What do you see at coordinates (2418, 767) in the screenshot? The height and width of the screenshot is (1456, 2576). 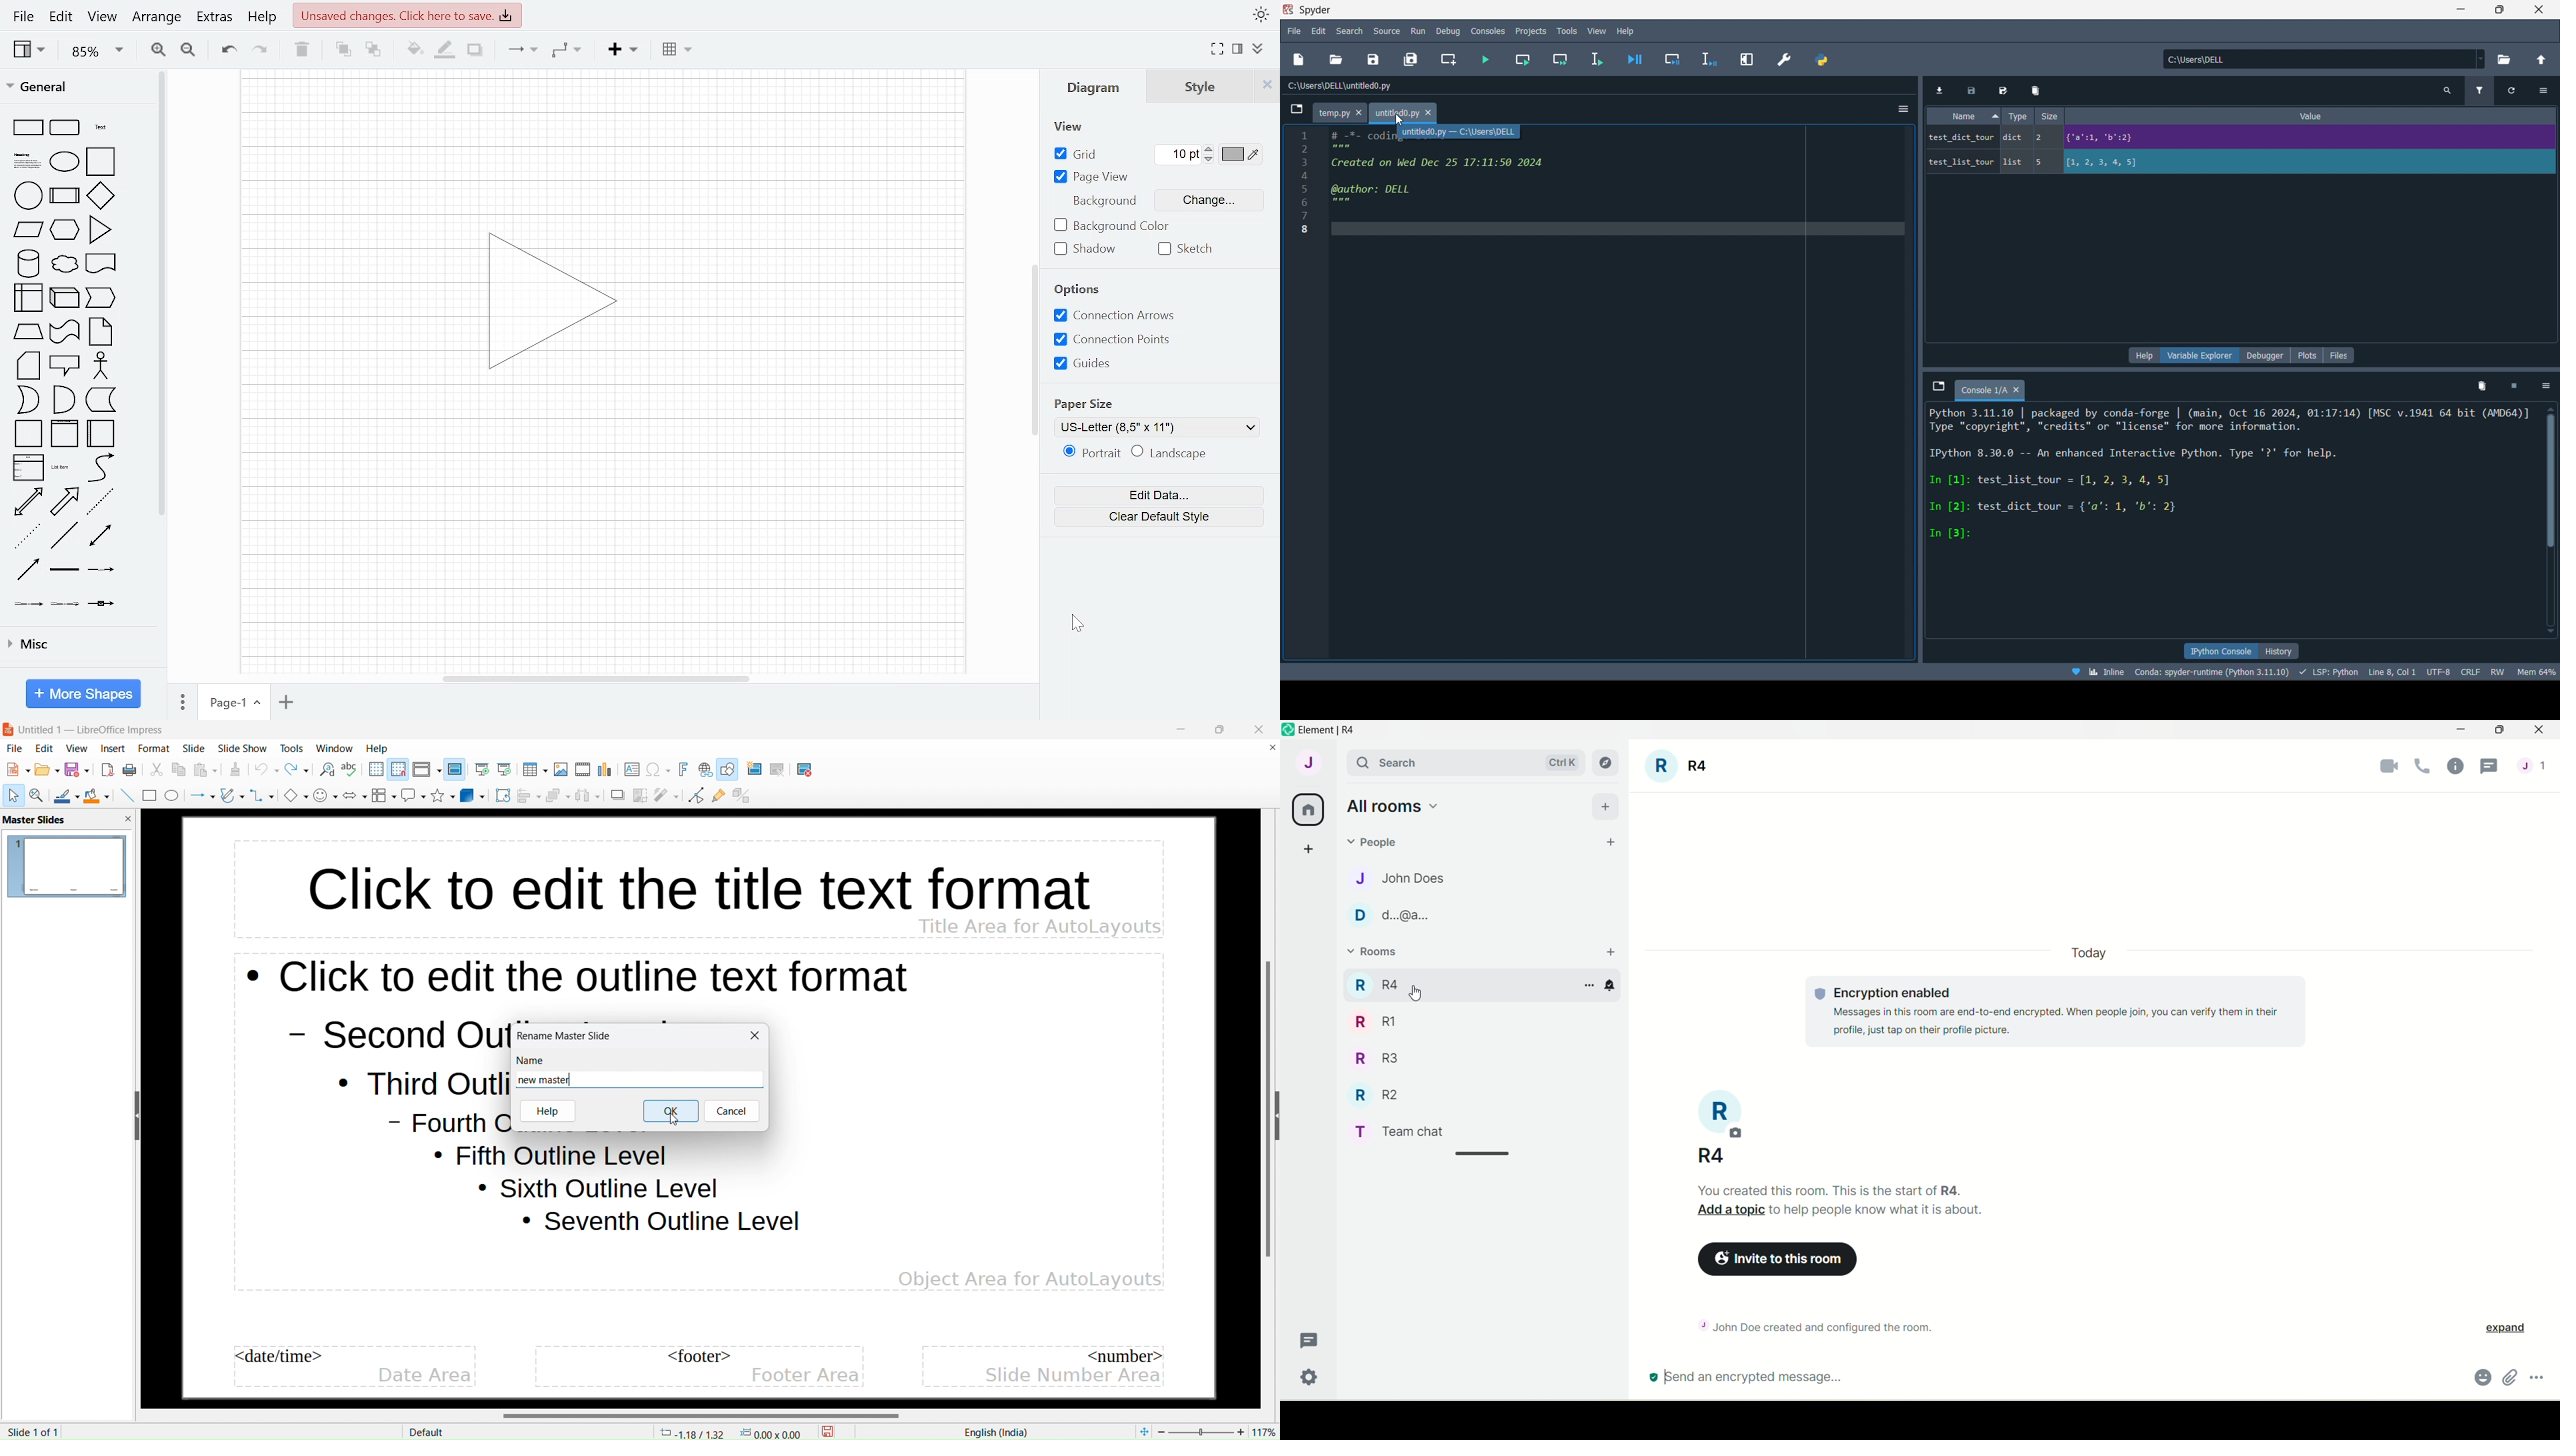 I see `voice call` at bounding box center [2418, 767].